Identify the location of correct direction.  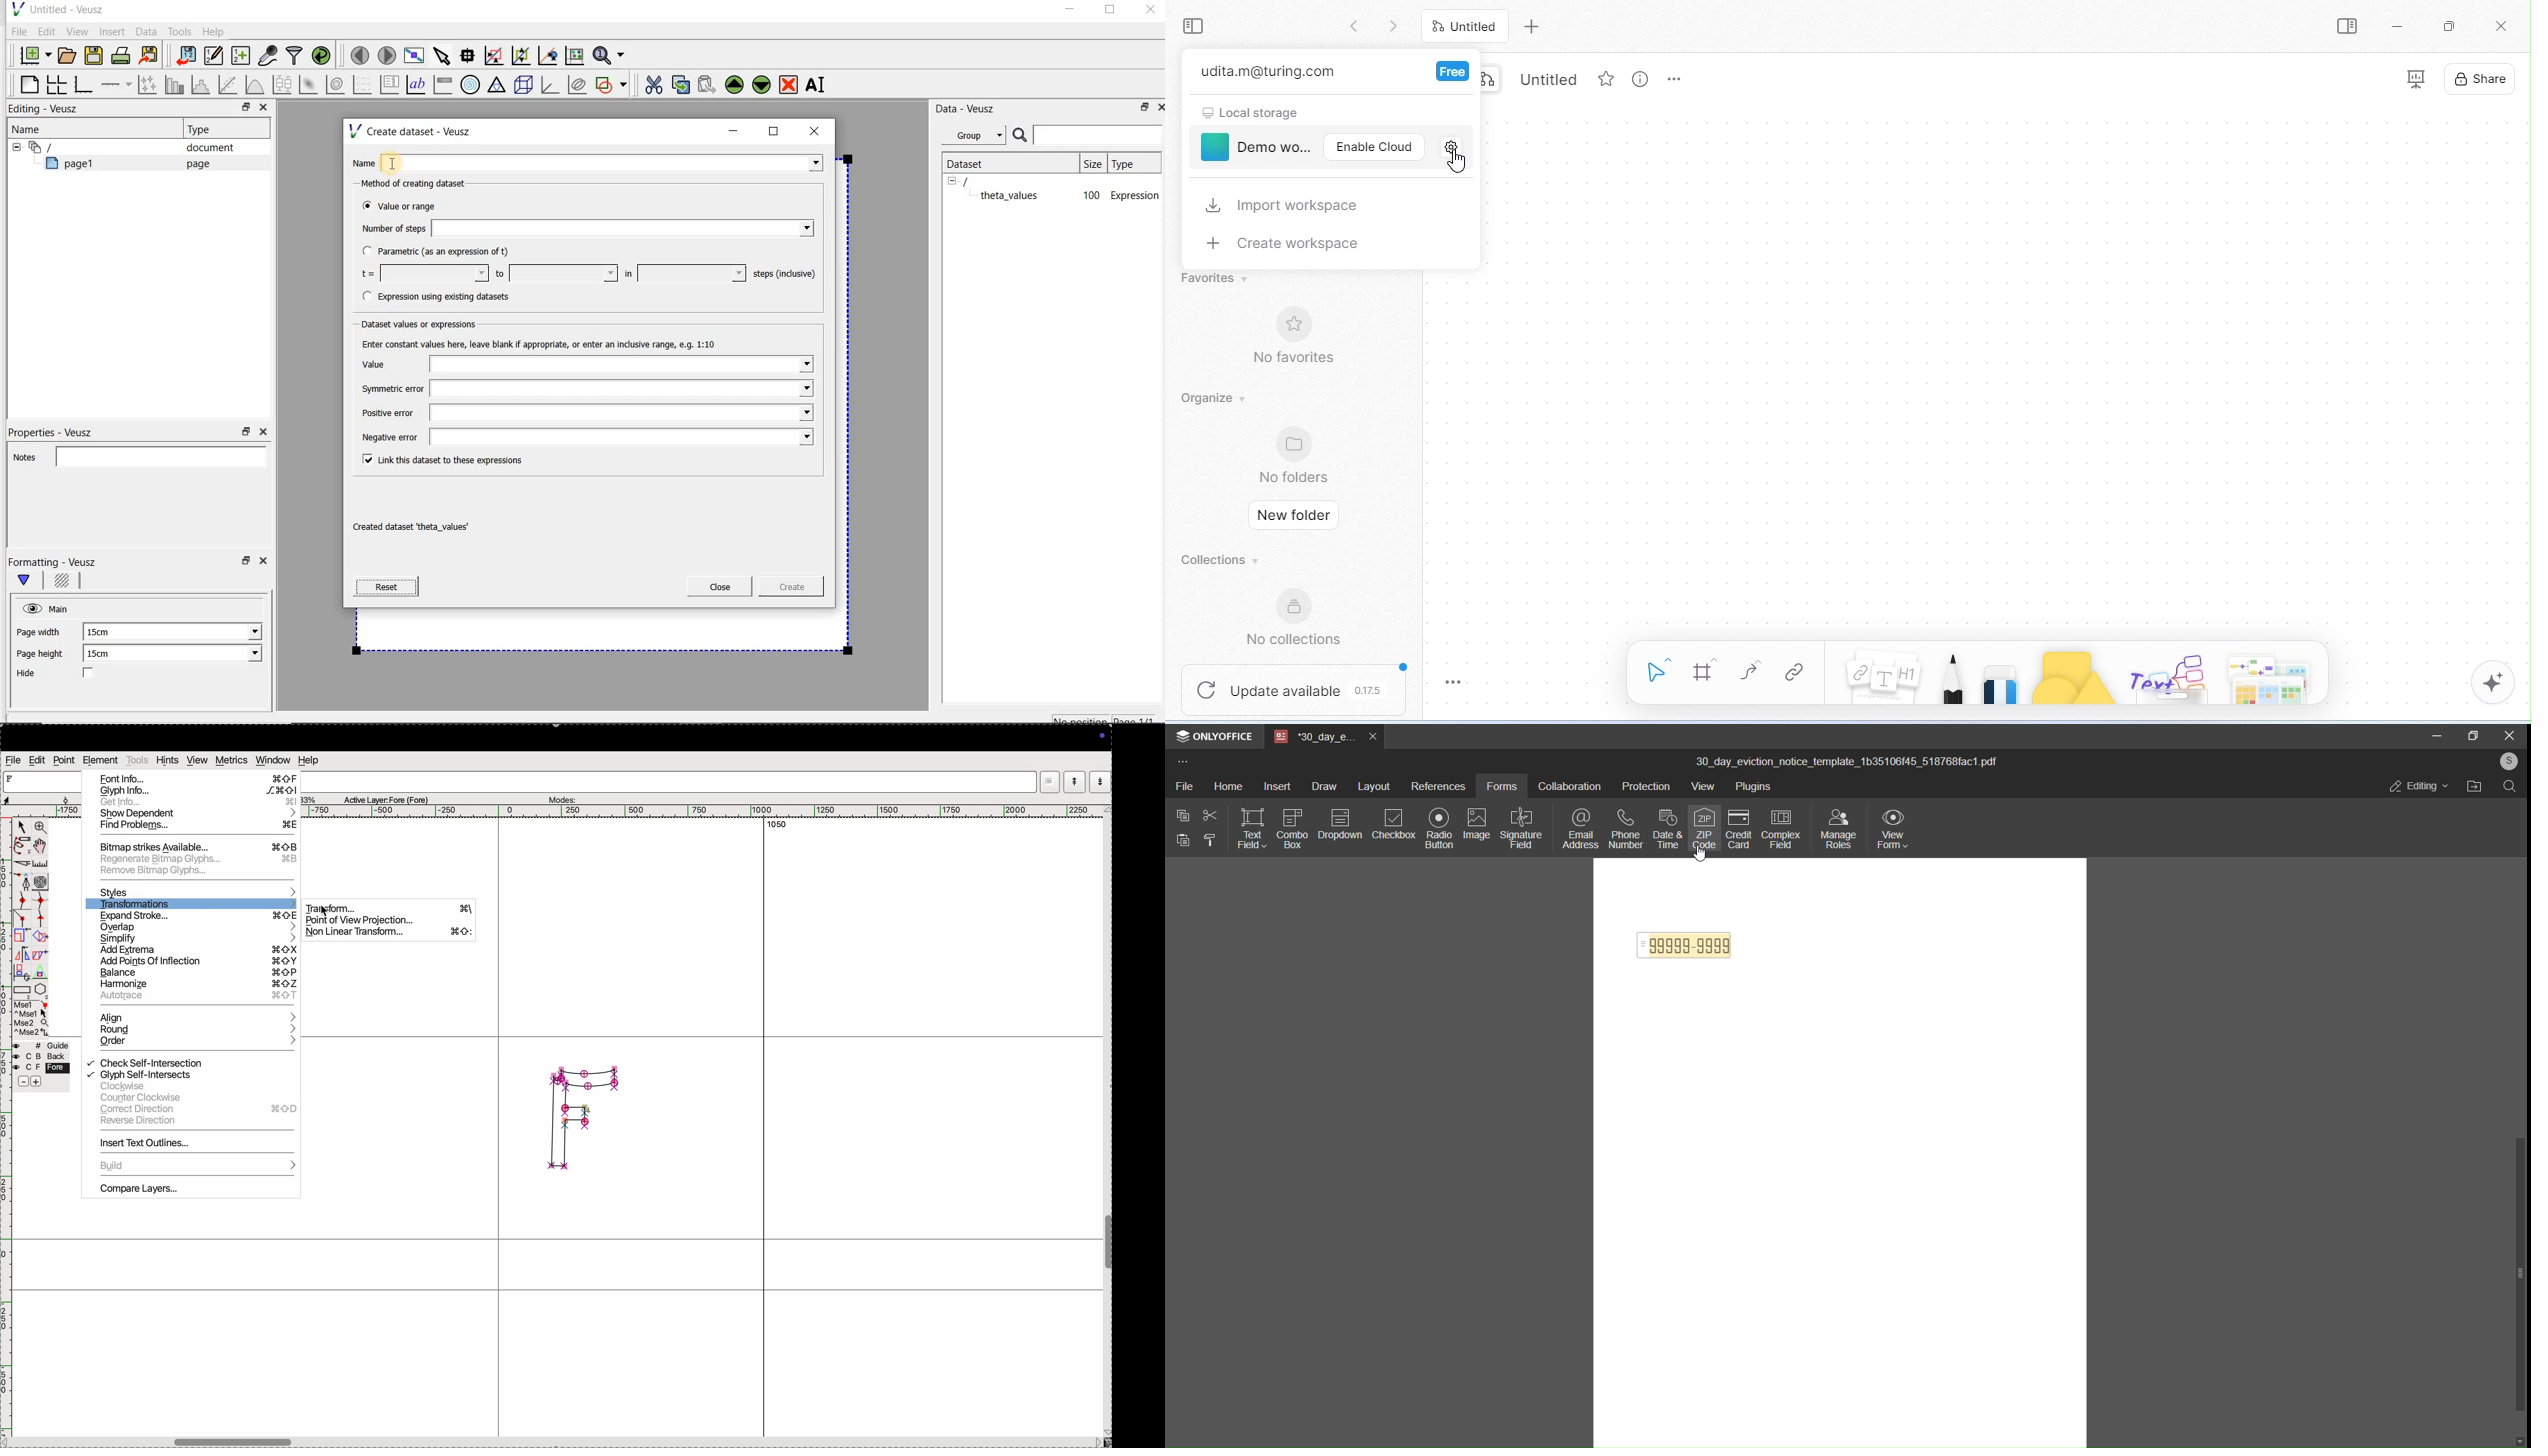
(197, 1110).